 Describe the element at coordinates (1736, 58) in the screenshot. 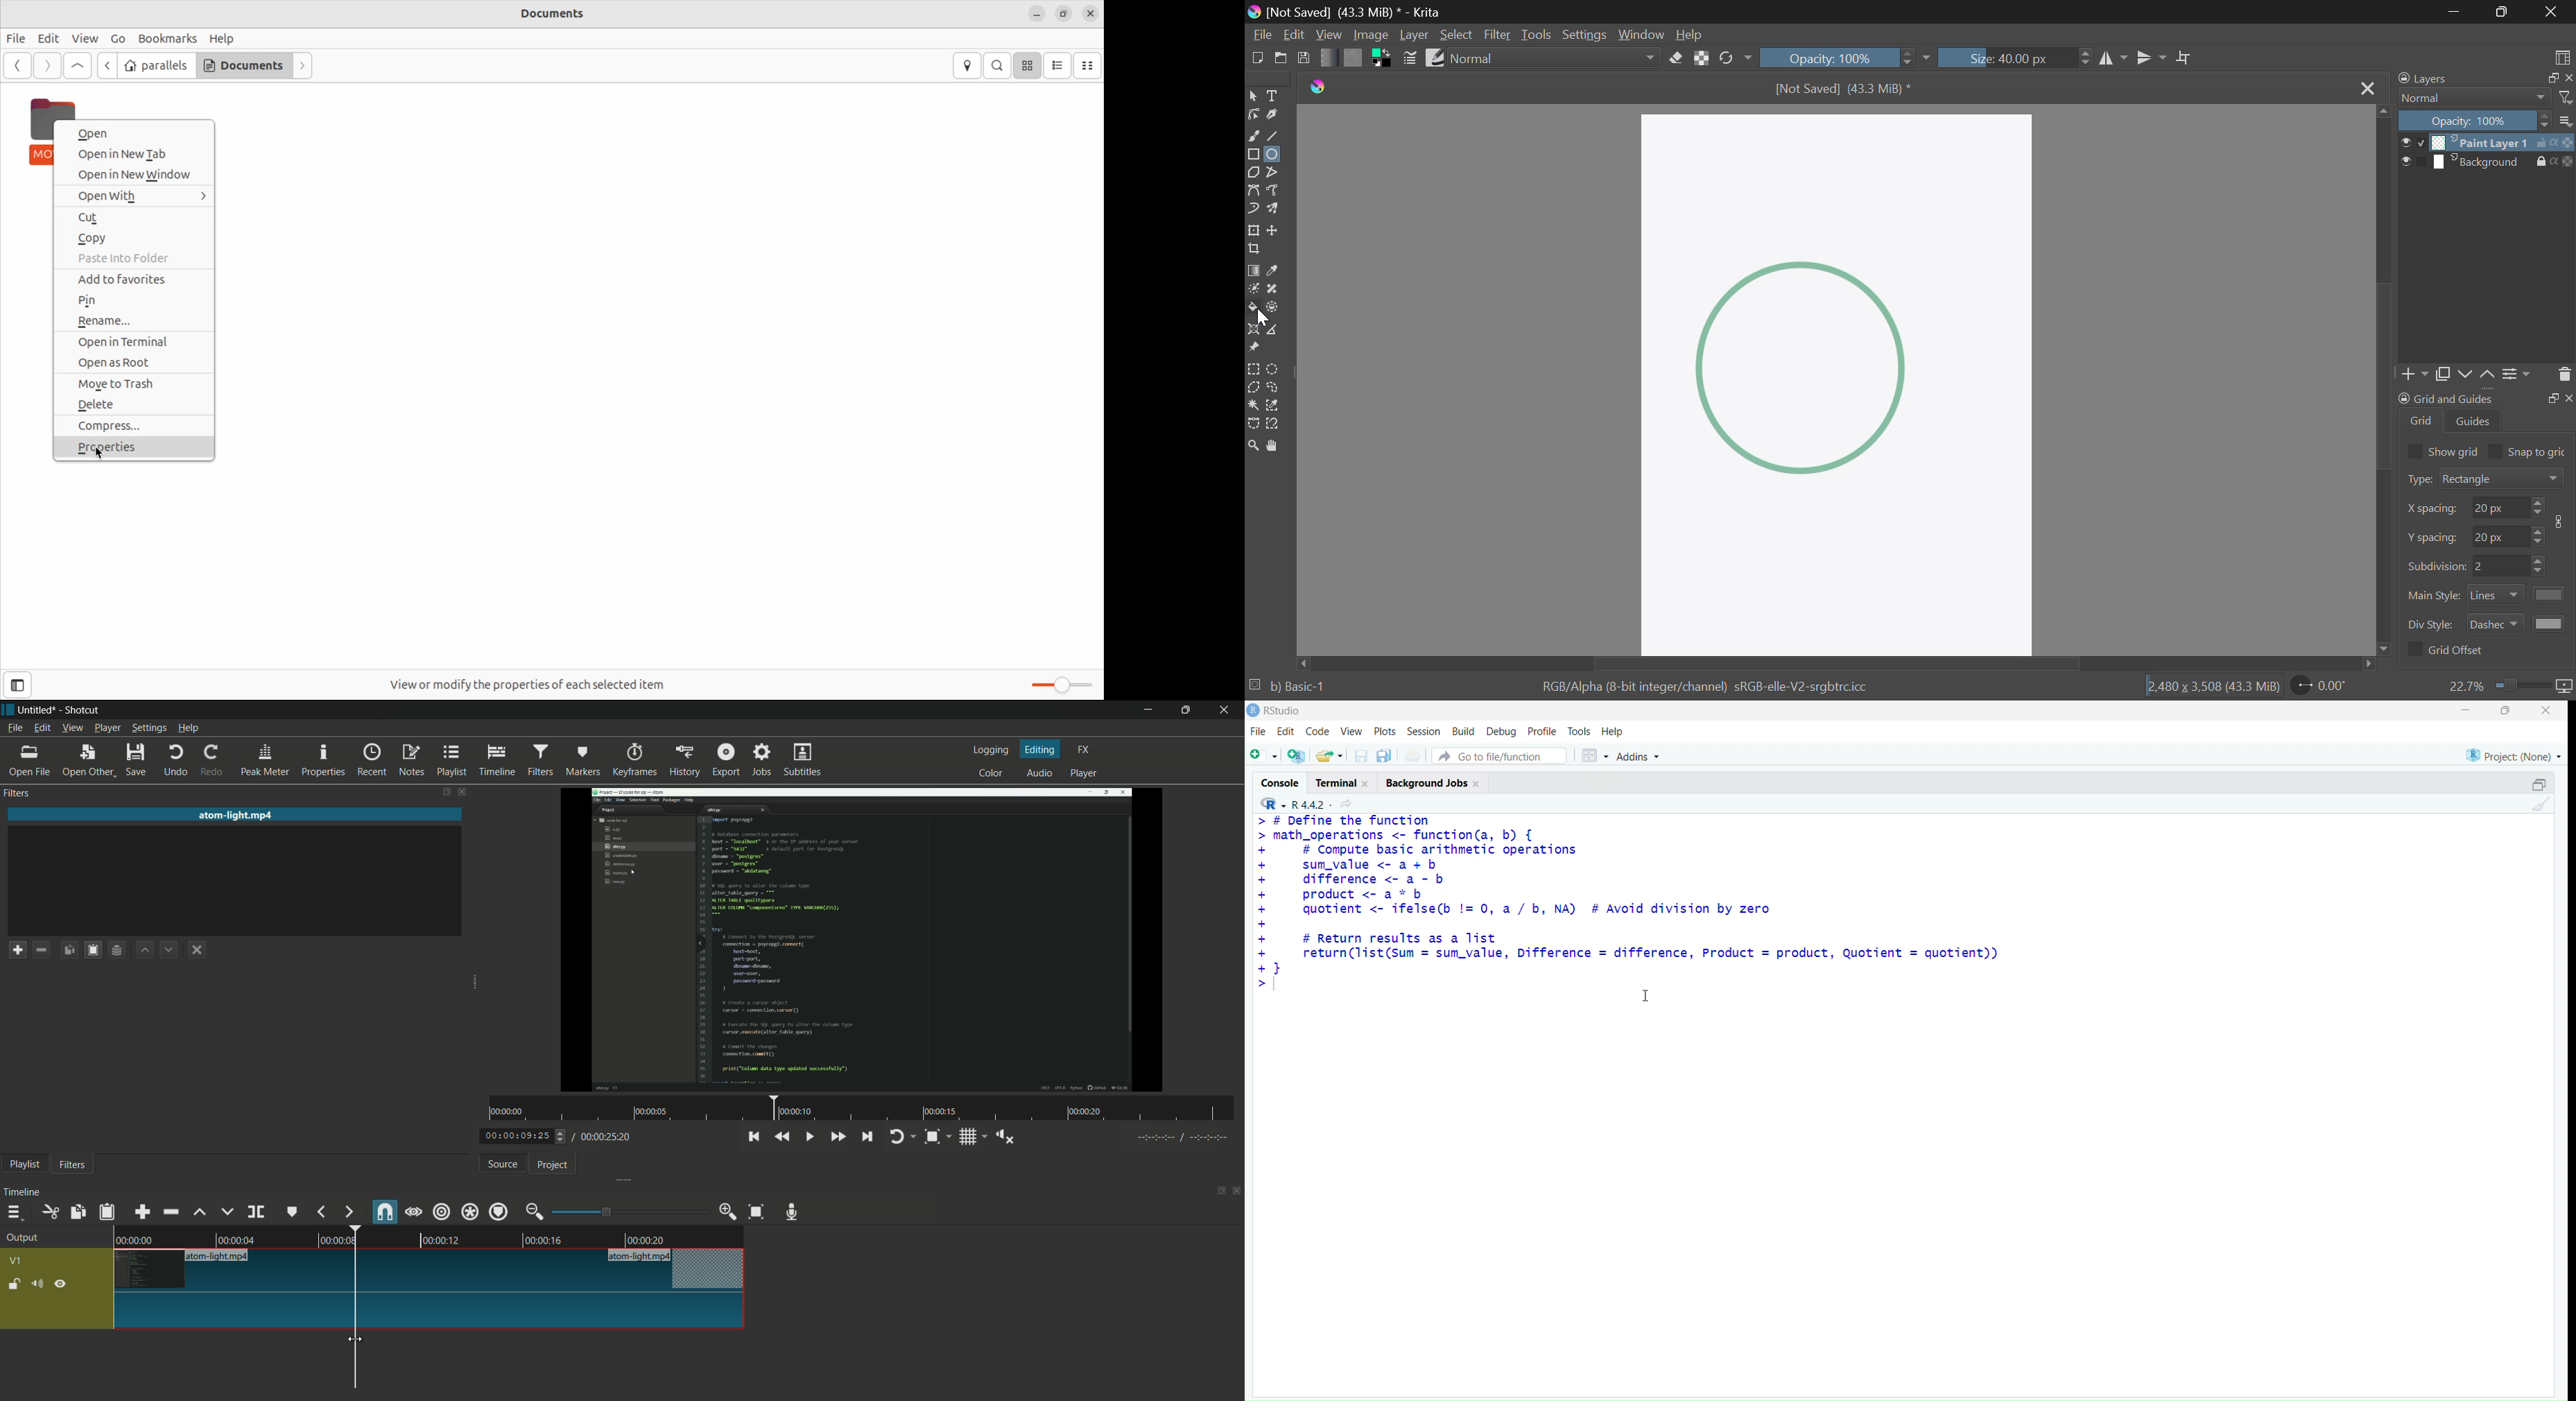

I see `Rotate` at that location.